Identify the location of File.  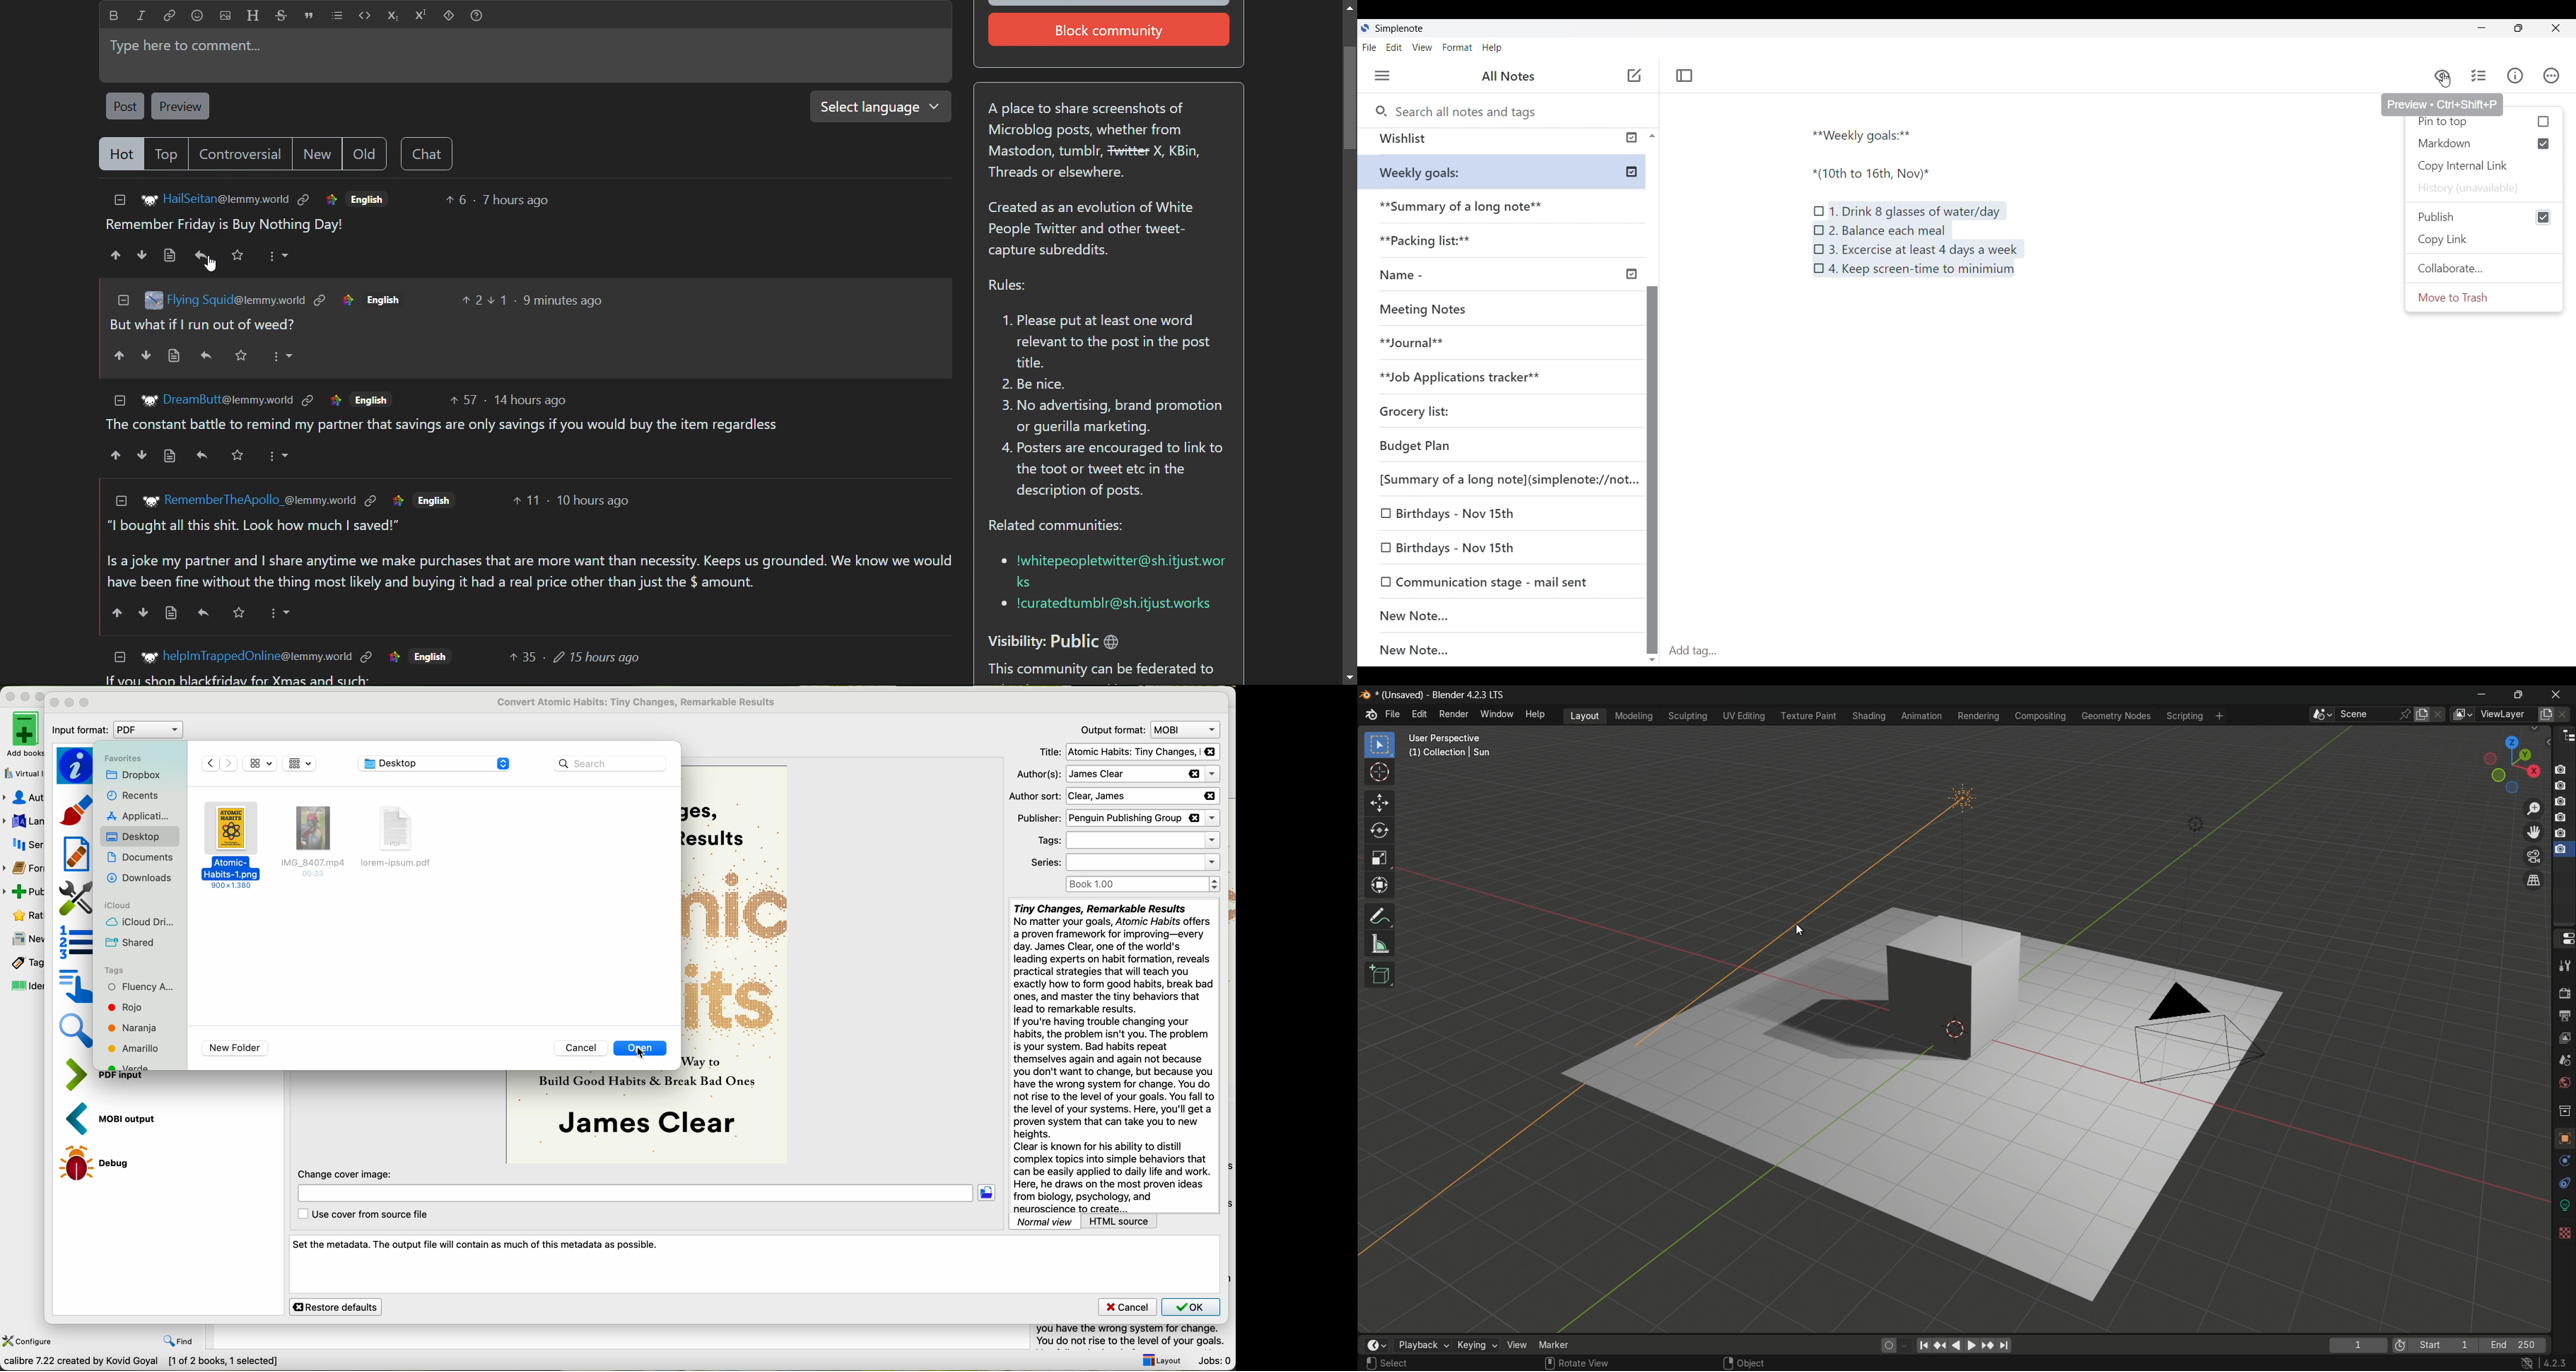
(1372, 47).